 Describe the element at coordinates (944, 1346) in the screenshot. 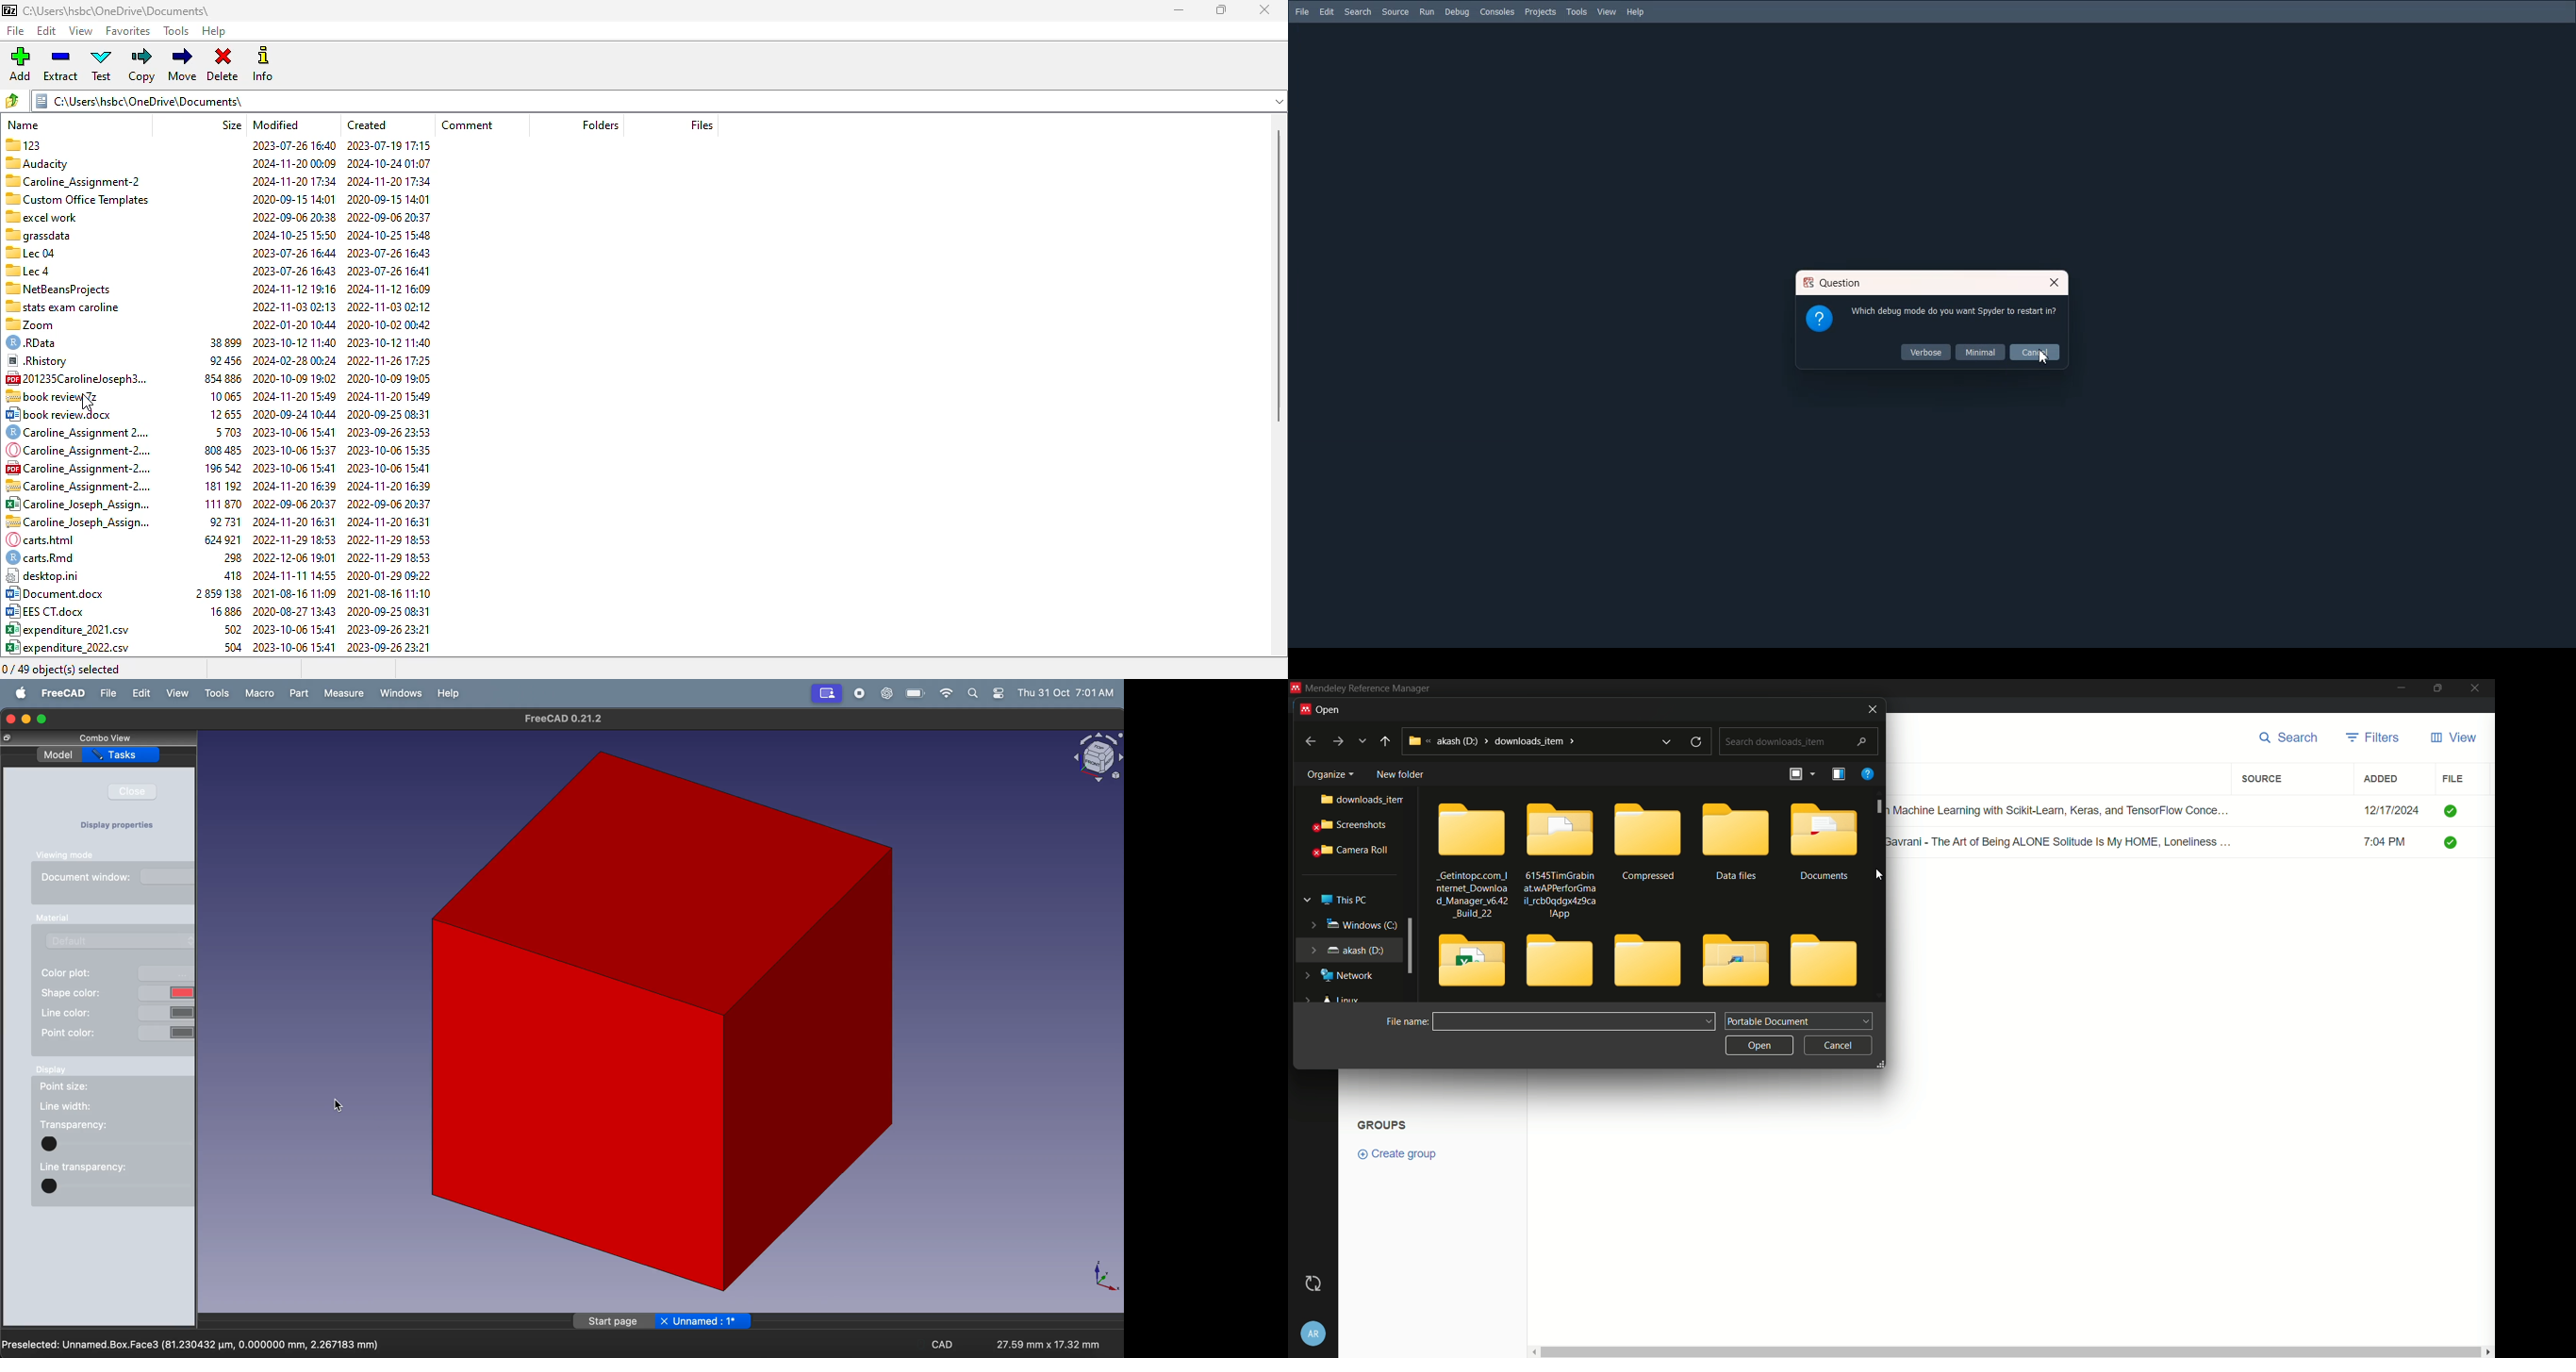

I see `CAD` at that location.